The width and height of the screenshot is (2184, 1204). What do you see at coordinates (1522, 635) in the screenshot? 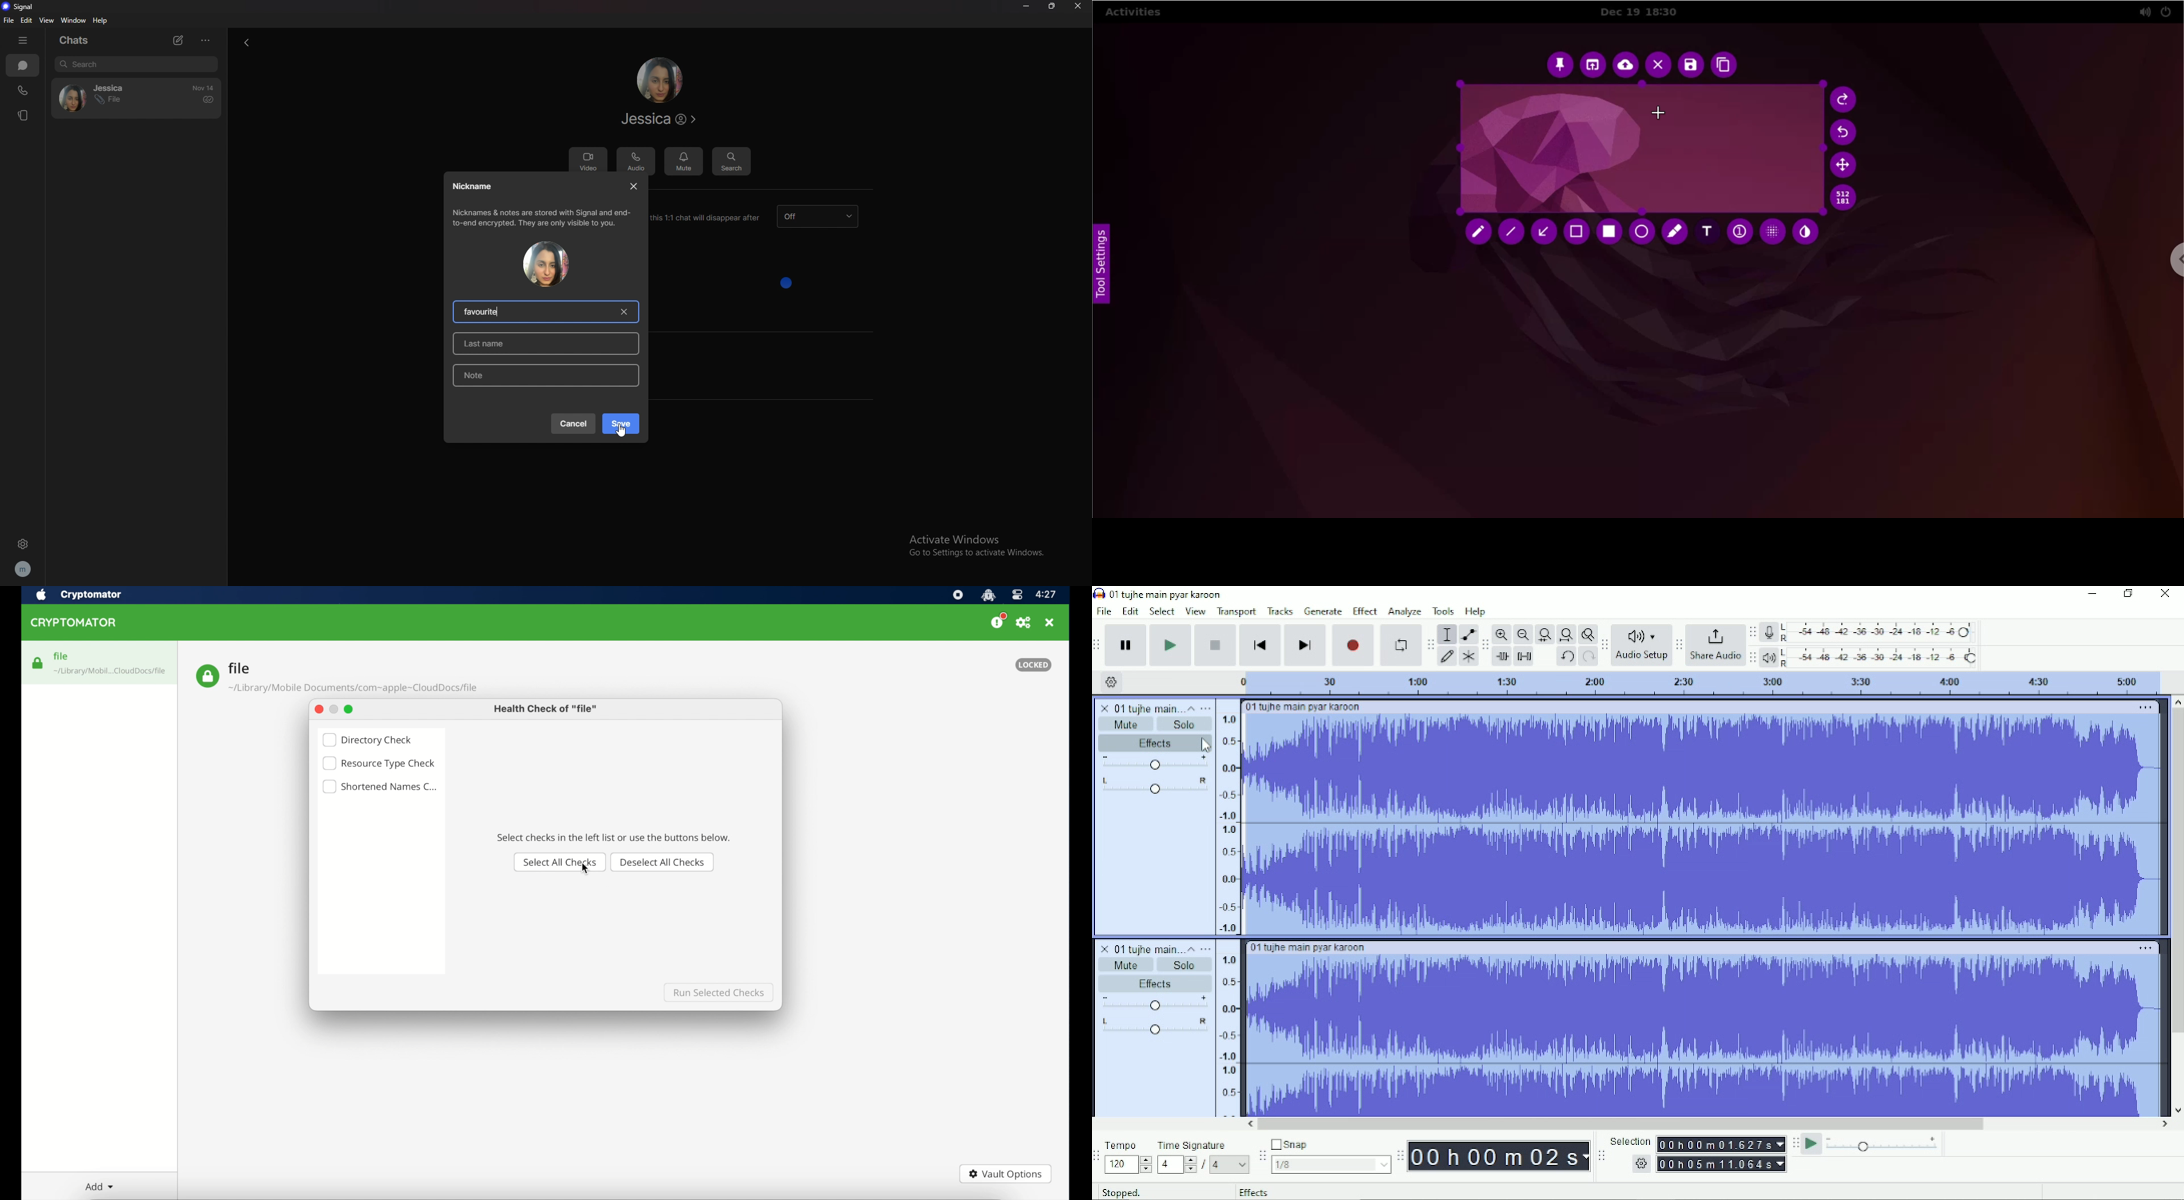
I see `Zoom Out` at bounding box center [1522, 635].